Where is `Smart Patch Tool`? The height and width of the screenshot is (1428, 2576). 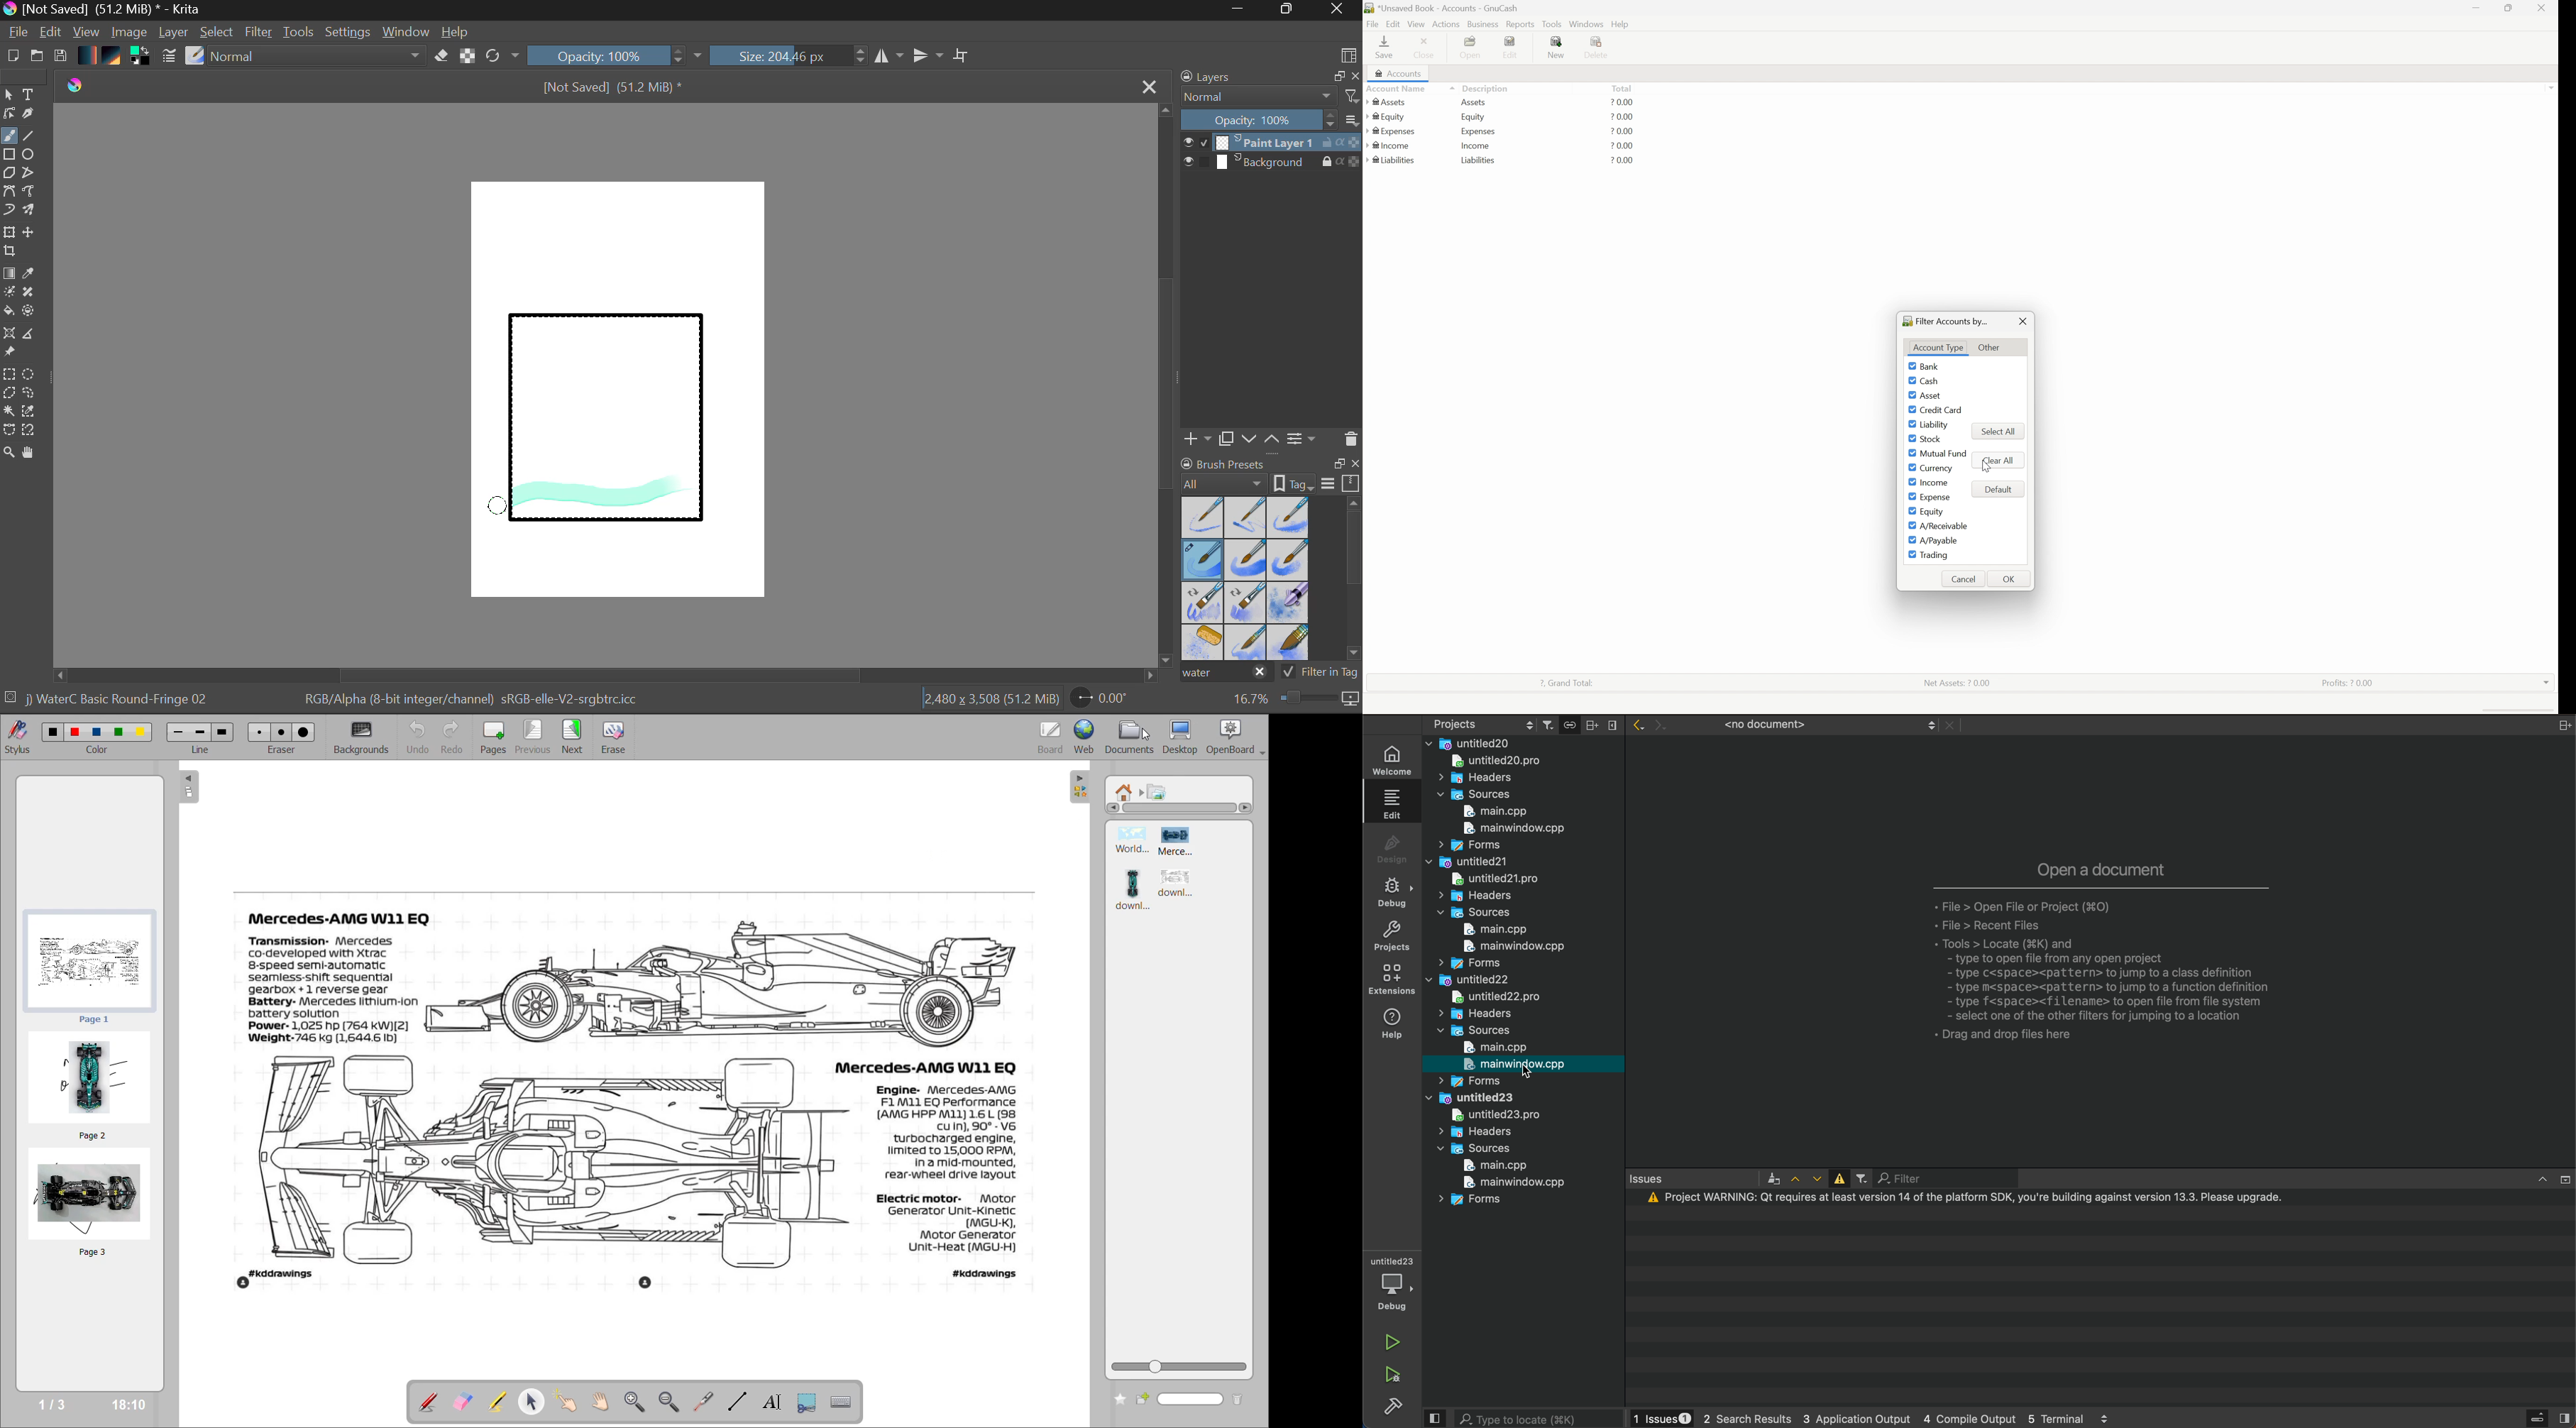
Smart Patch Tool is located at coordinates (33, 295).